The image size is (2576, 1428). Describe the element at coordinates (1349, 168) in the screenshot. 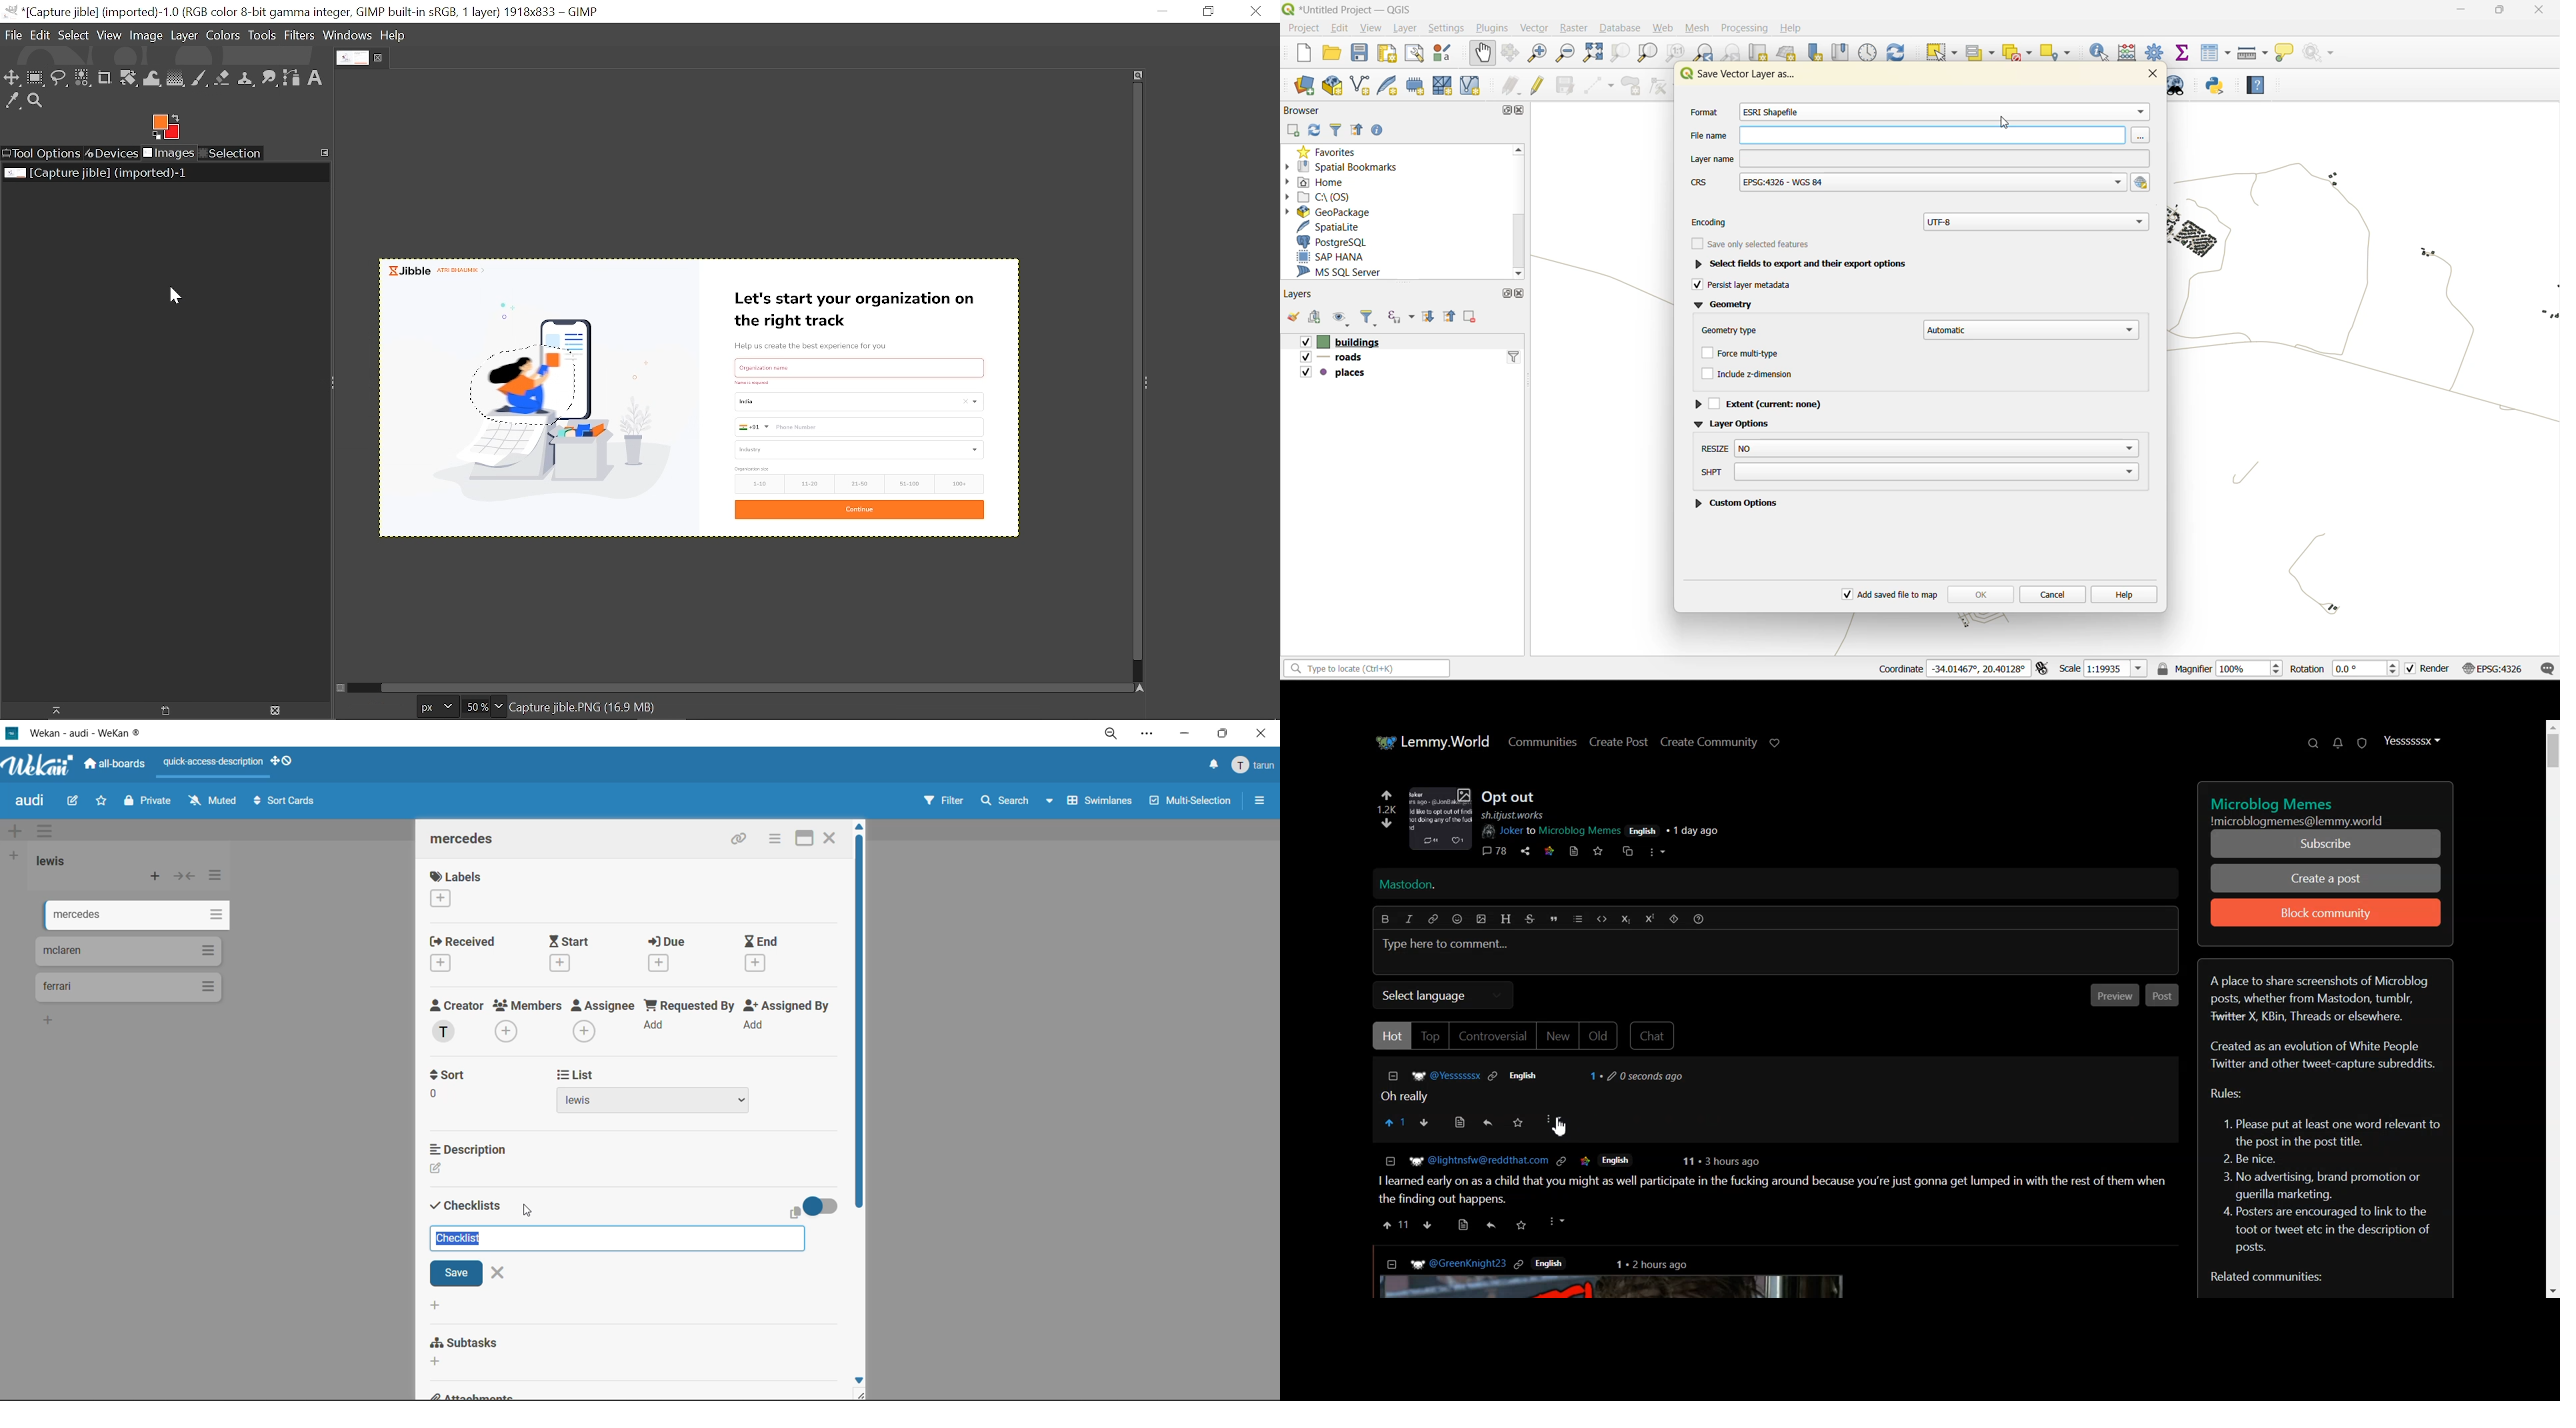

I see `spatial bookmarks` at that location.